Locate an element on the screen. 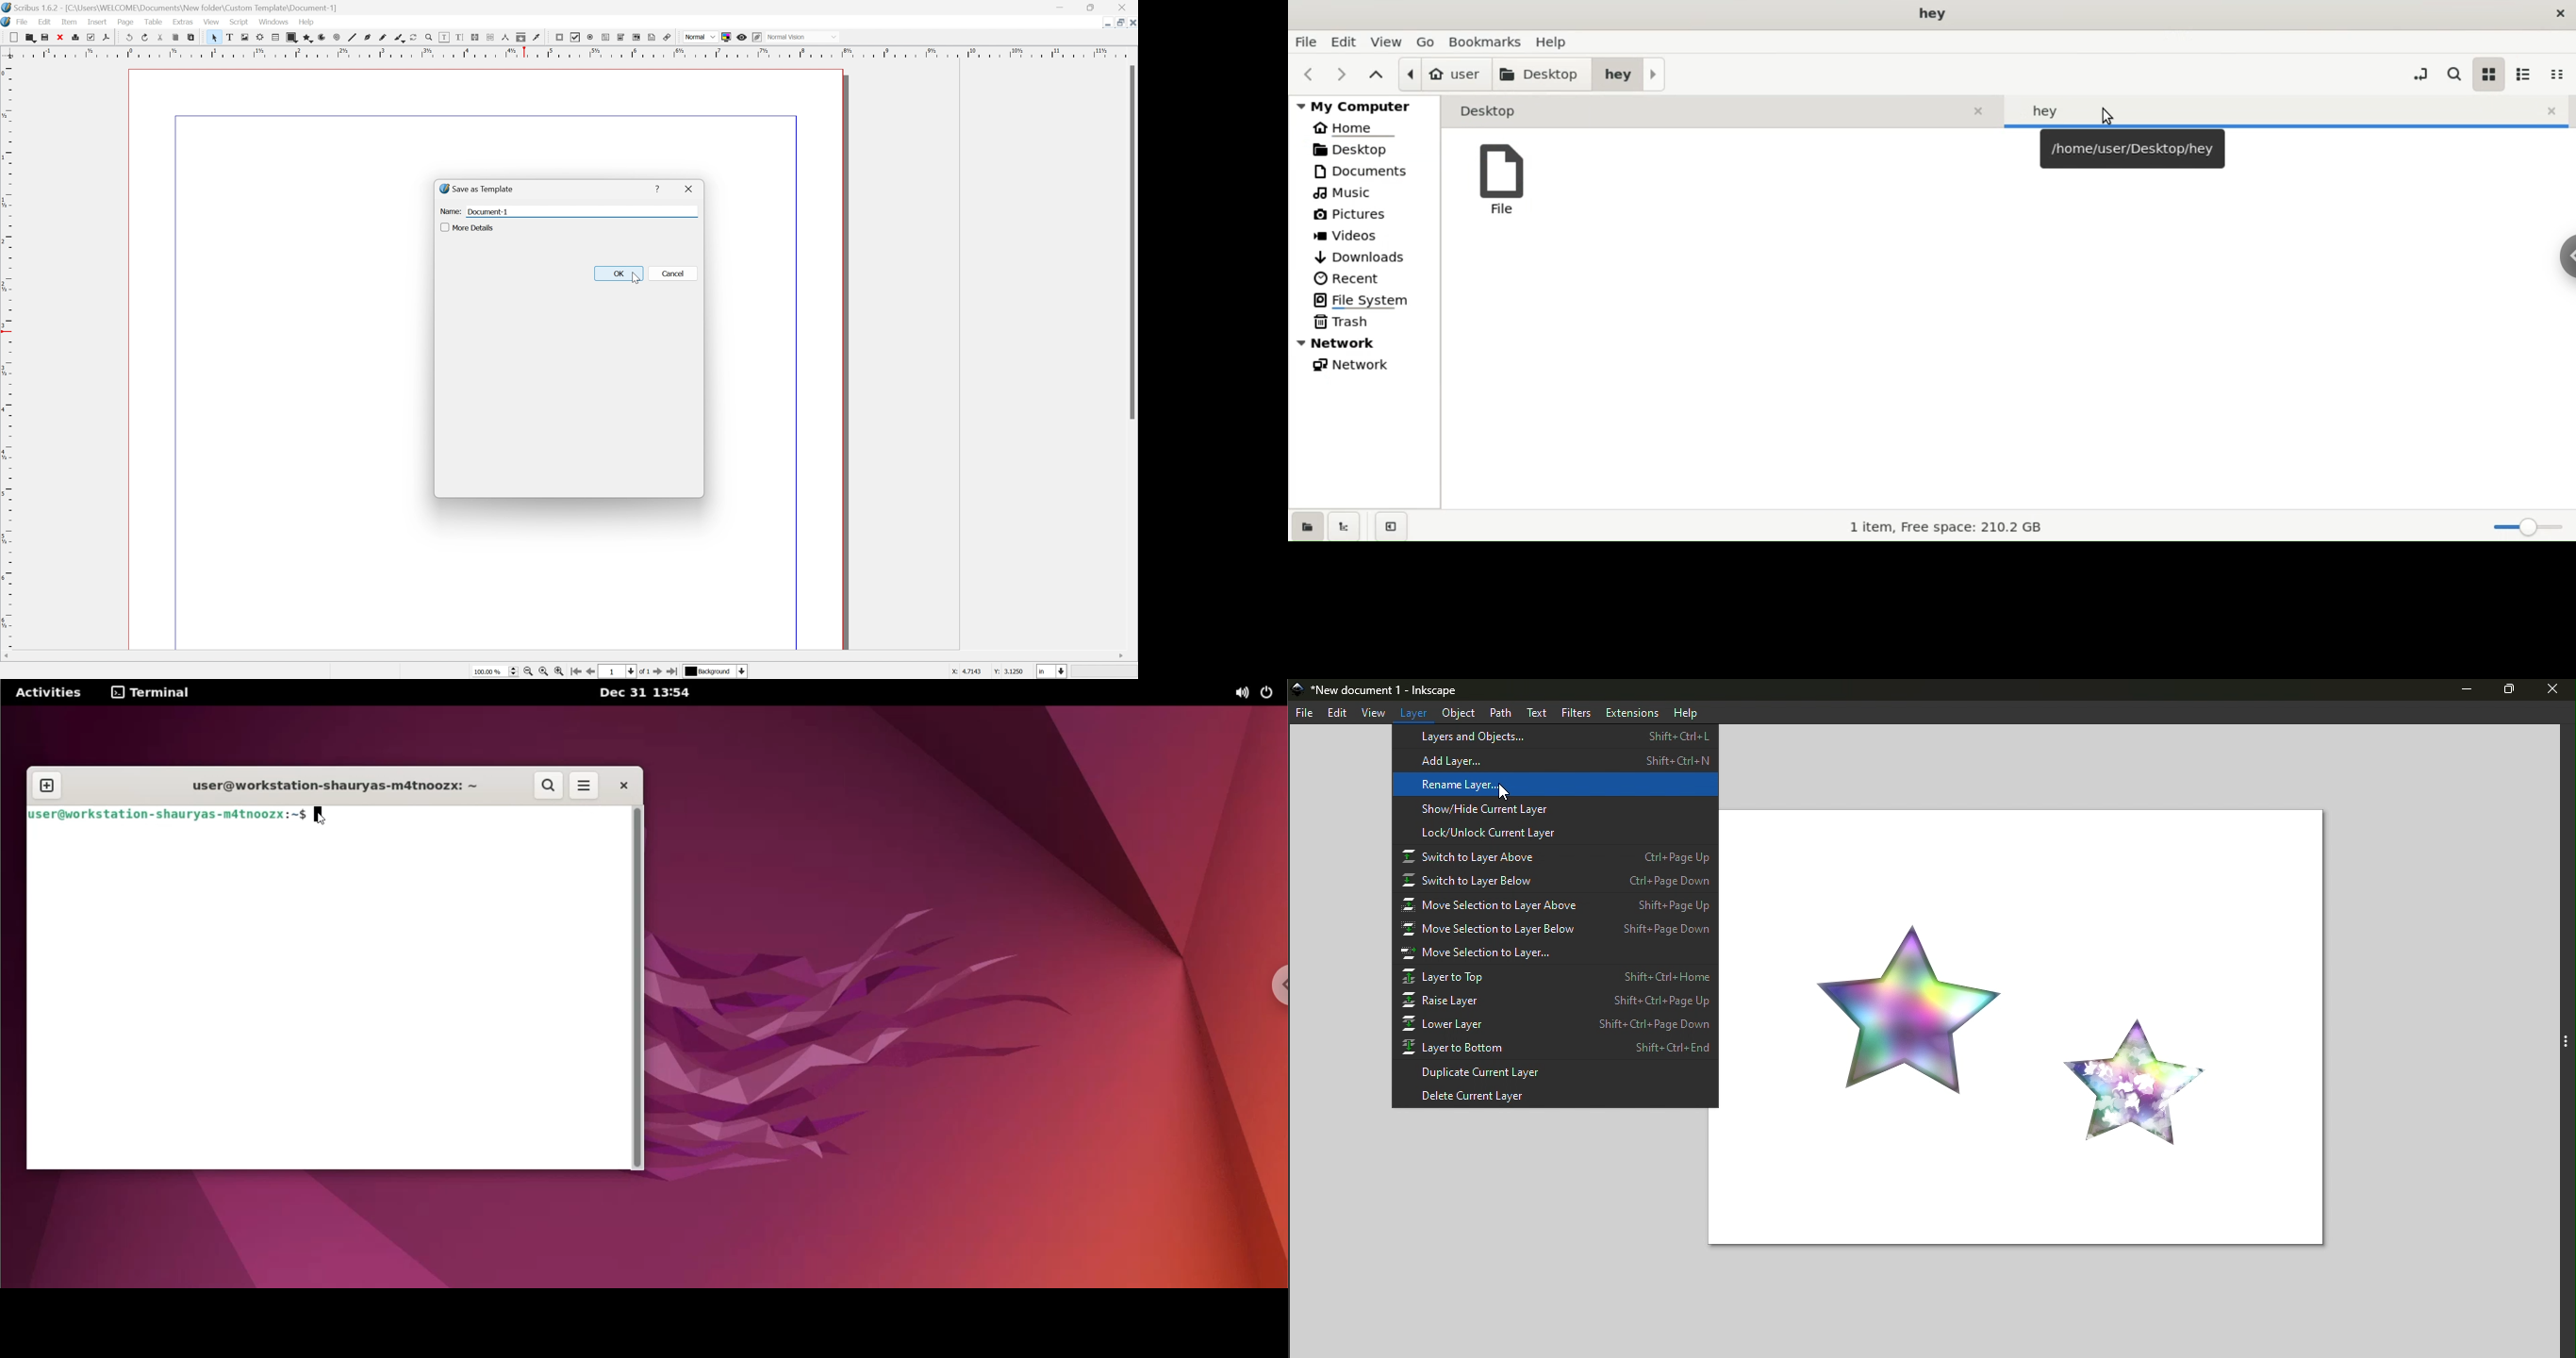 The width and height of the screenshot is (2576, 1372). PDF text field is located at coordinates (606, 37).